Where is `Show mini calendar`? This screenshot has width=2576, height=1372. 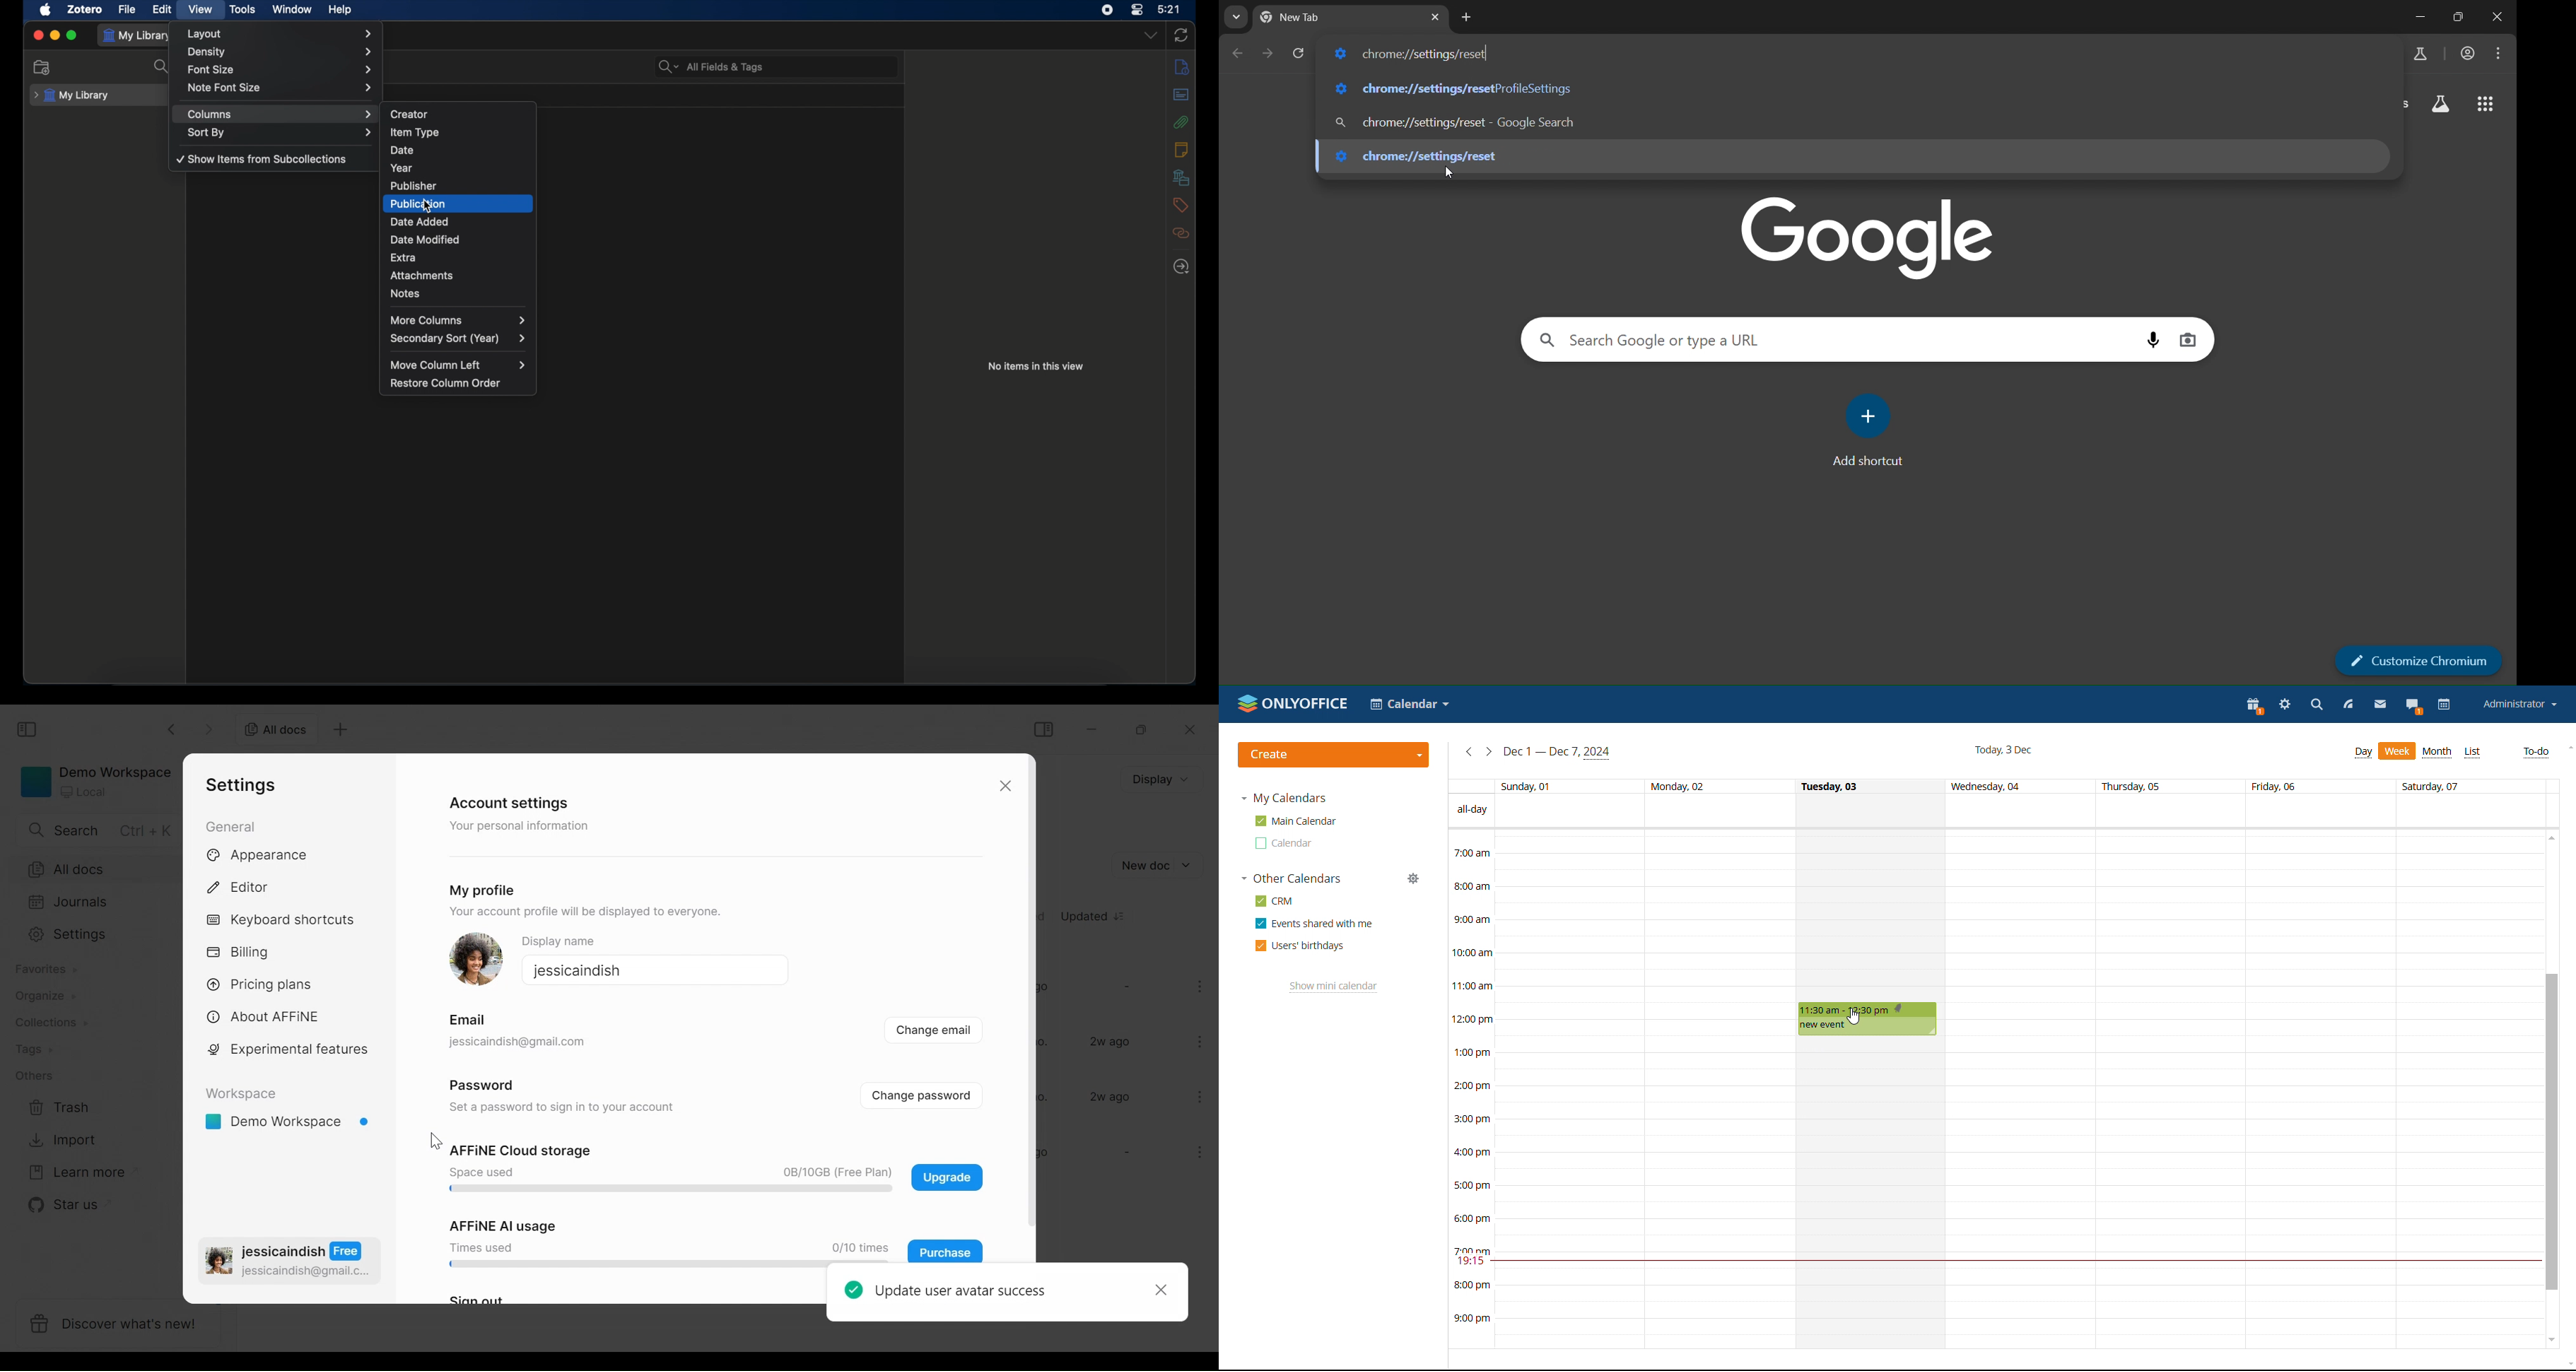 Show mini calendar is located at coordinates (1332, 987).